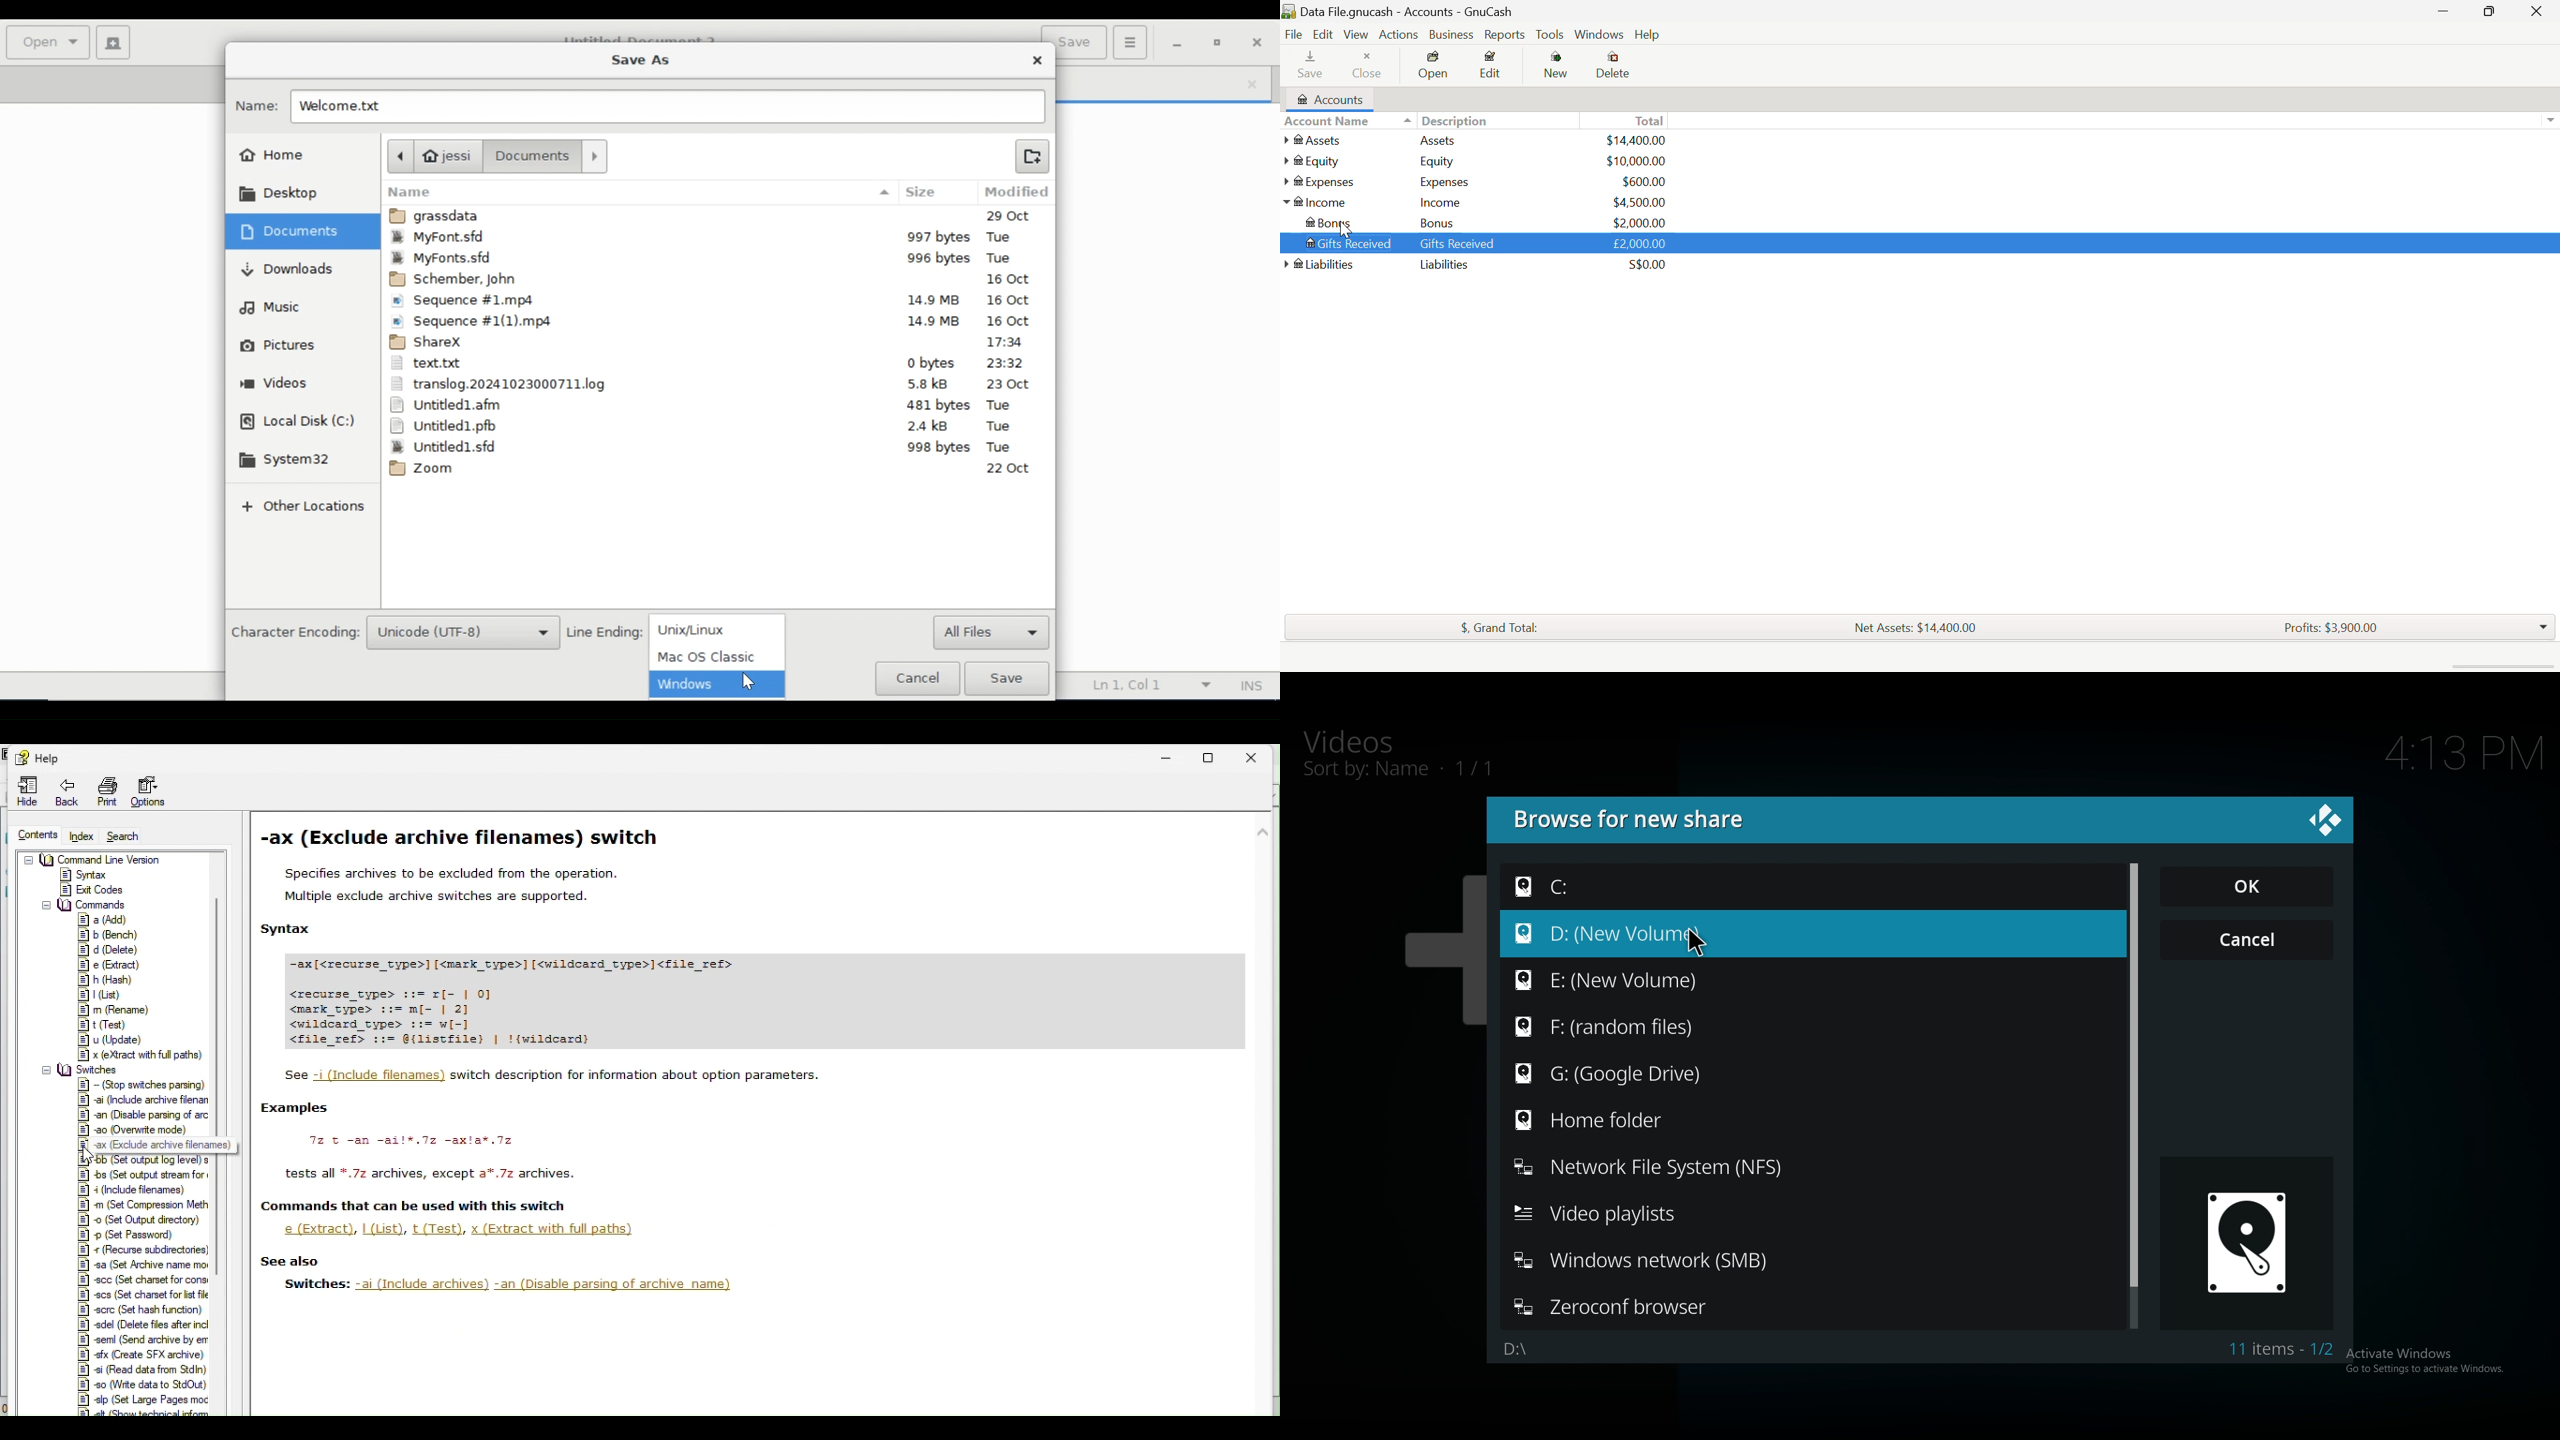 The height and width of the screenshot is (1456, 2576). What do you see at coordinates (1177, 44) in the screenshot?
I see `minimize` at bounding box center [1177, 44].